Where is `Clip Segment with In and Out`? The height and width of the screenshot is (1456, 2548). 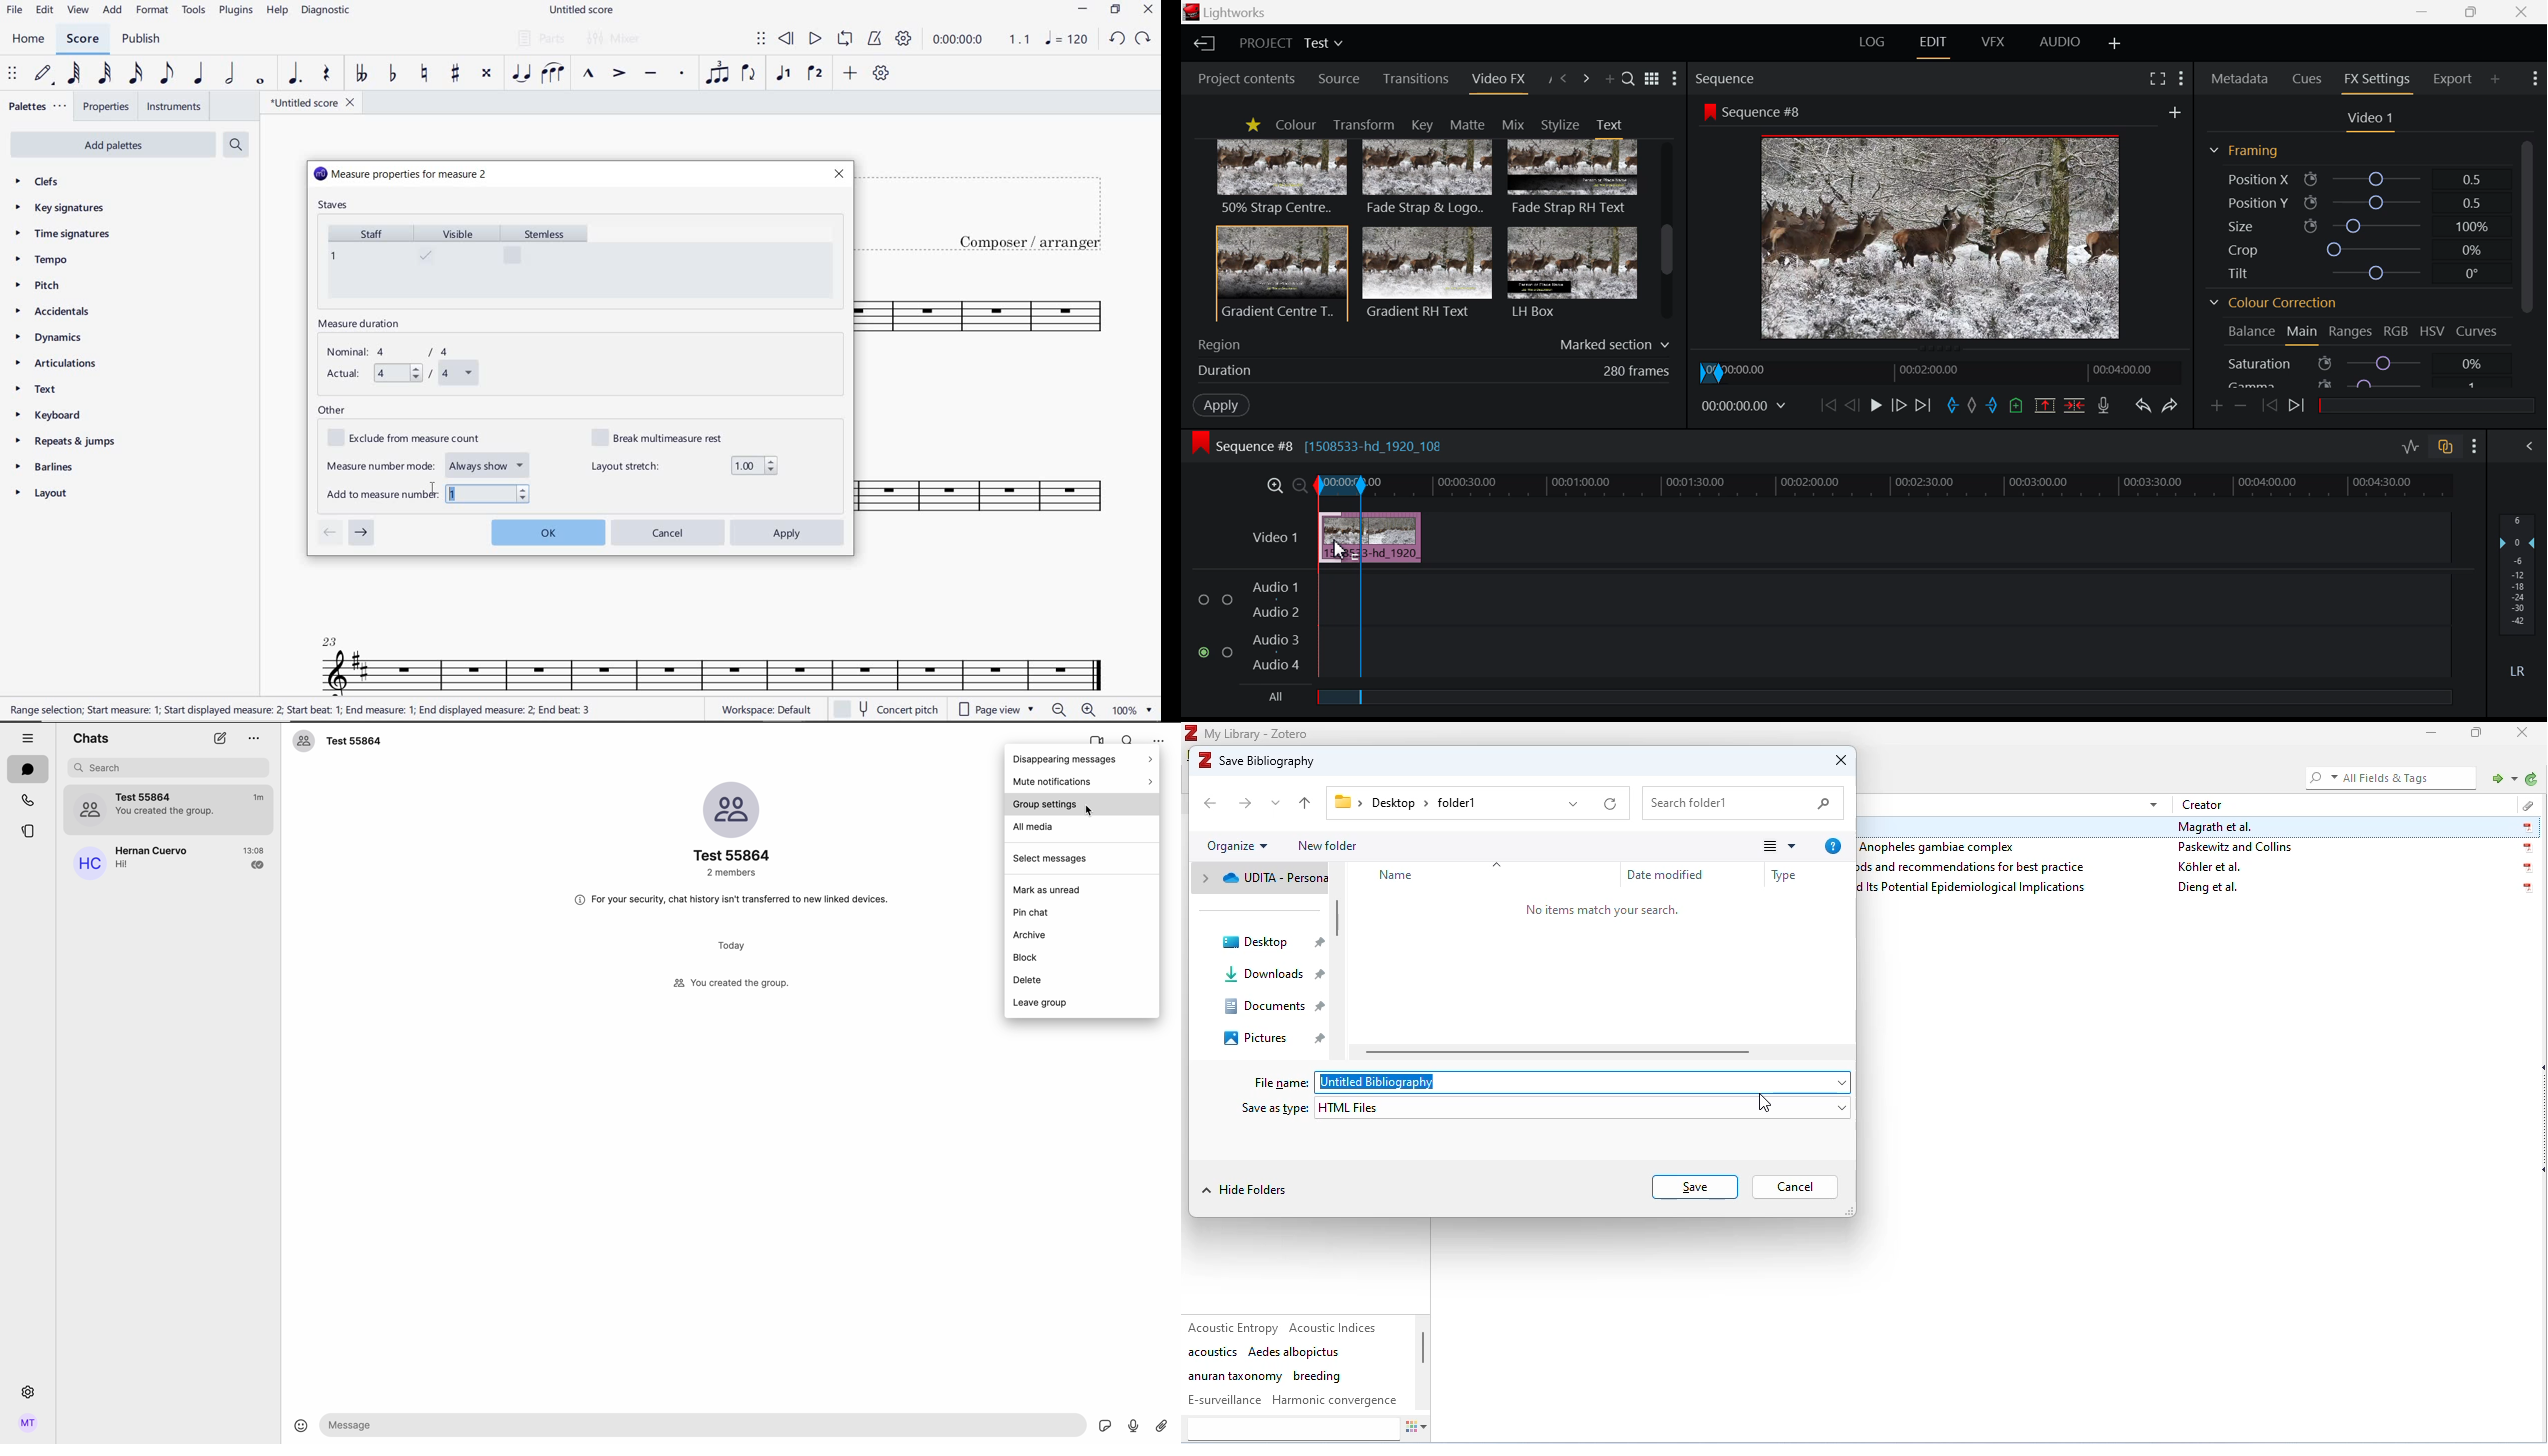 Clip Segment with In and Out is located at coordinates (1339, 577).